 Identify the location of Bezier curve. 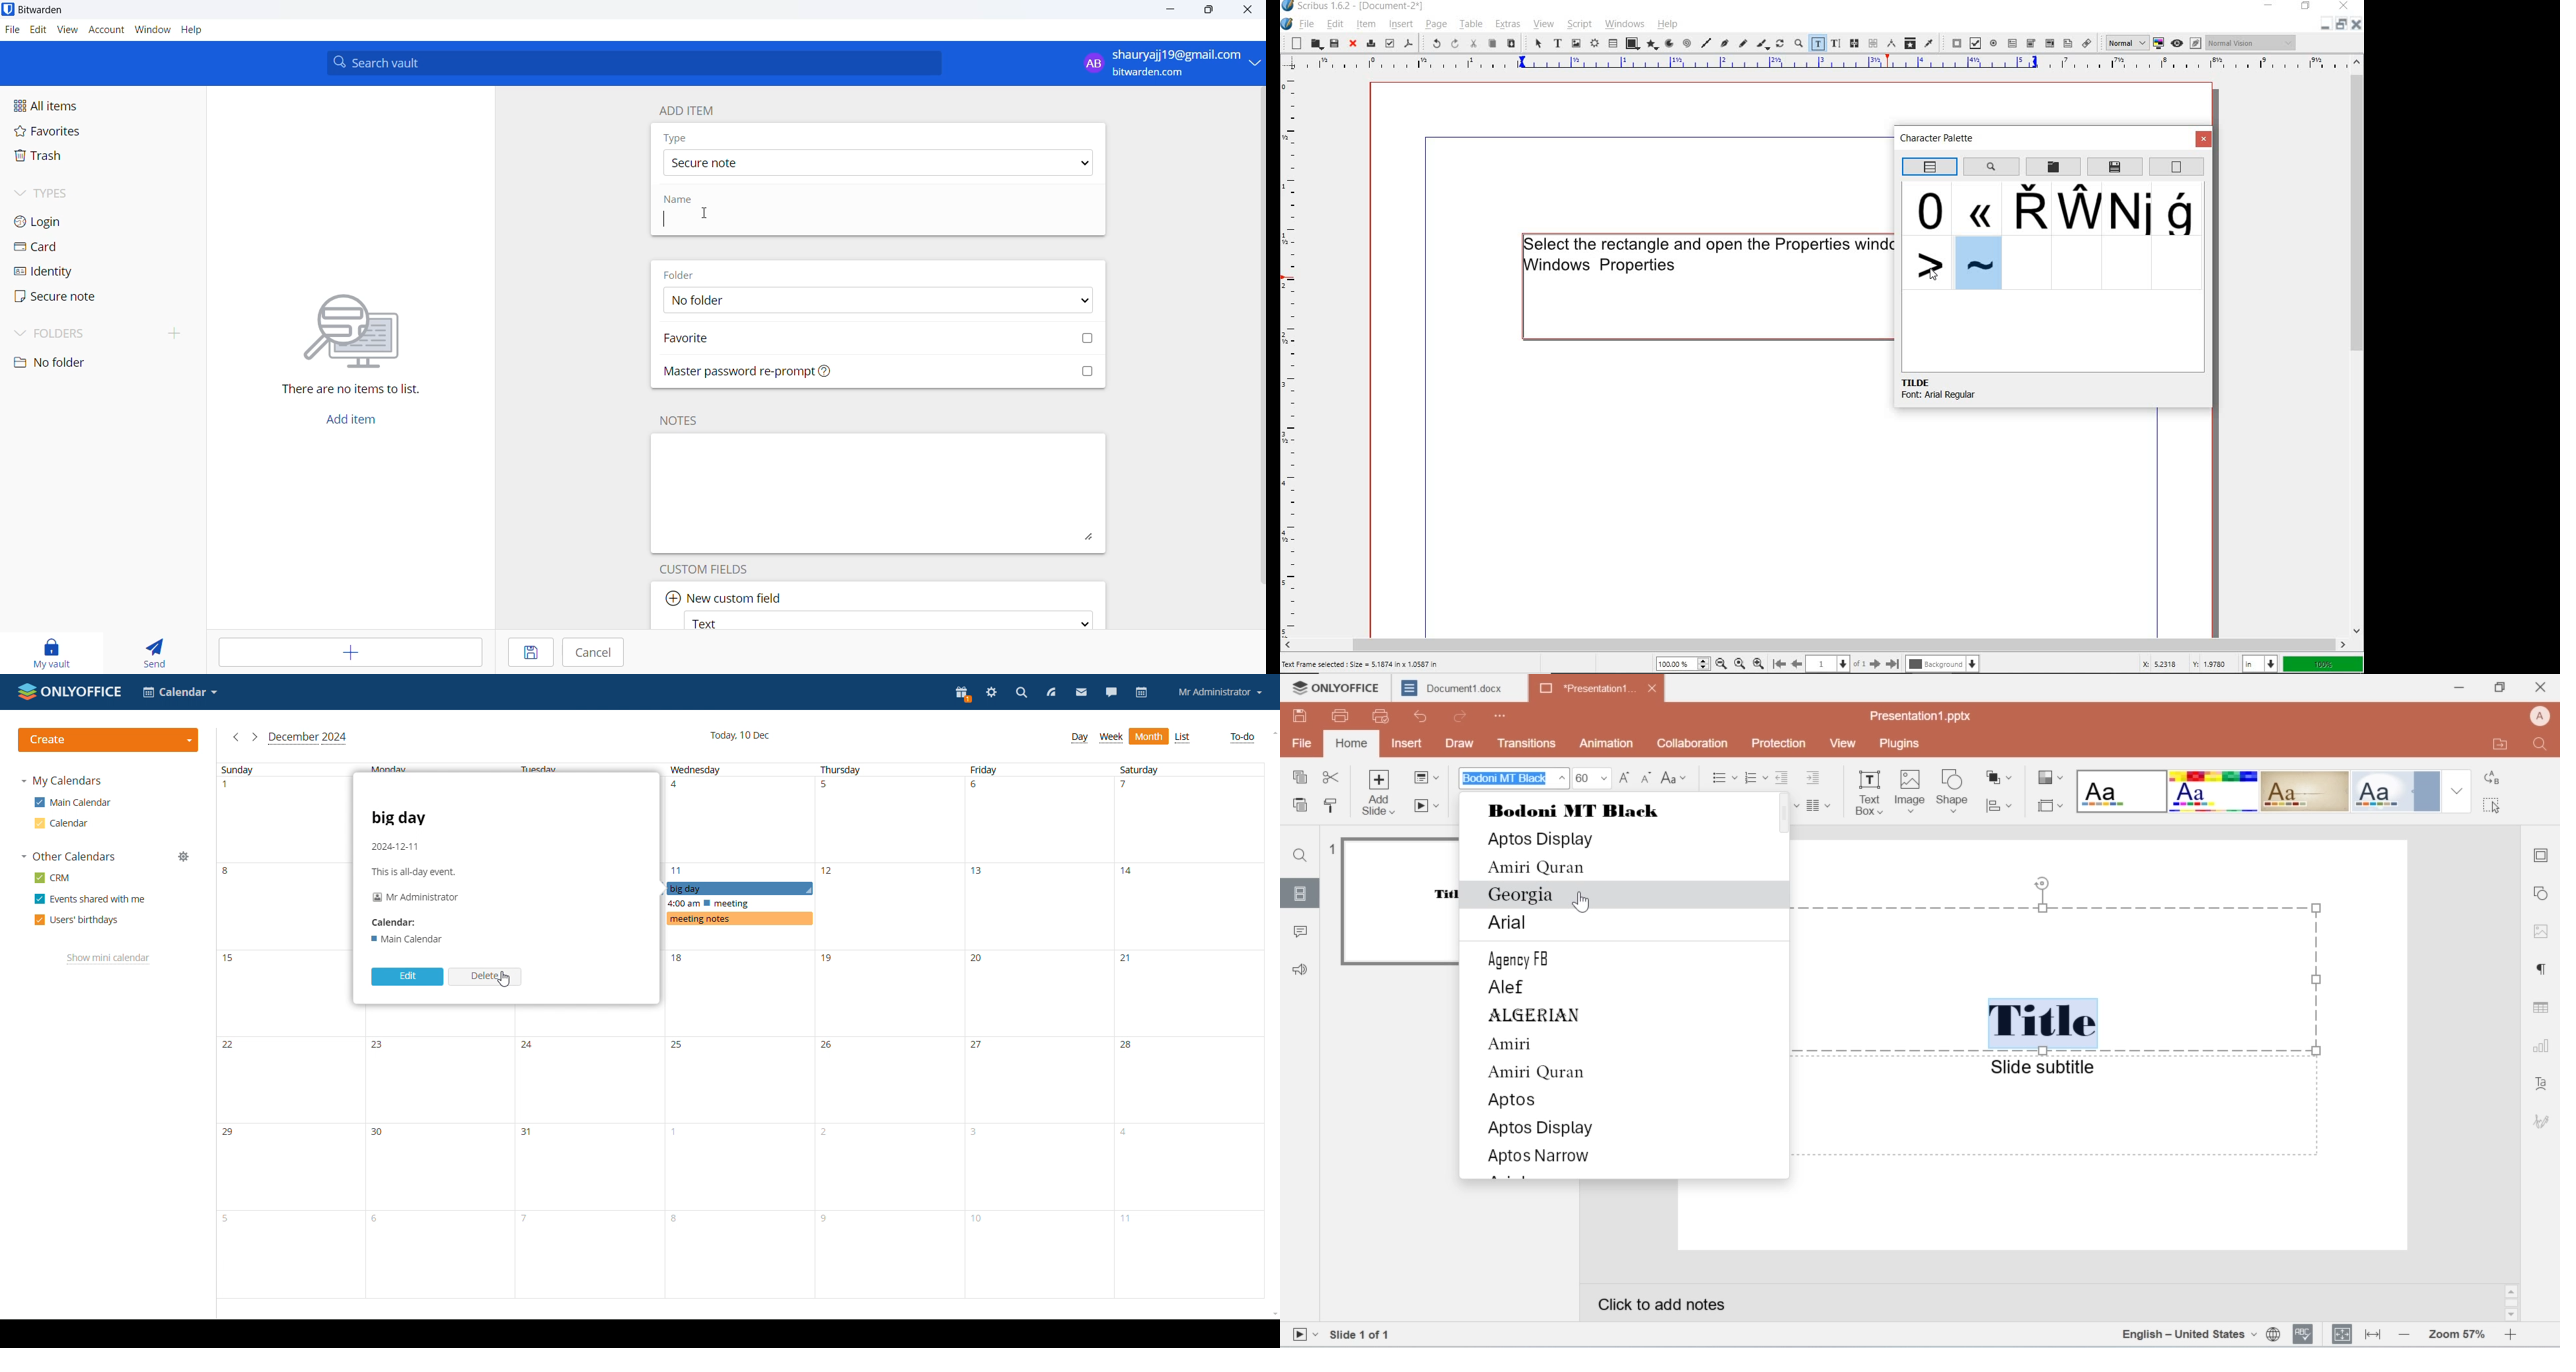
(1725, 45).